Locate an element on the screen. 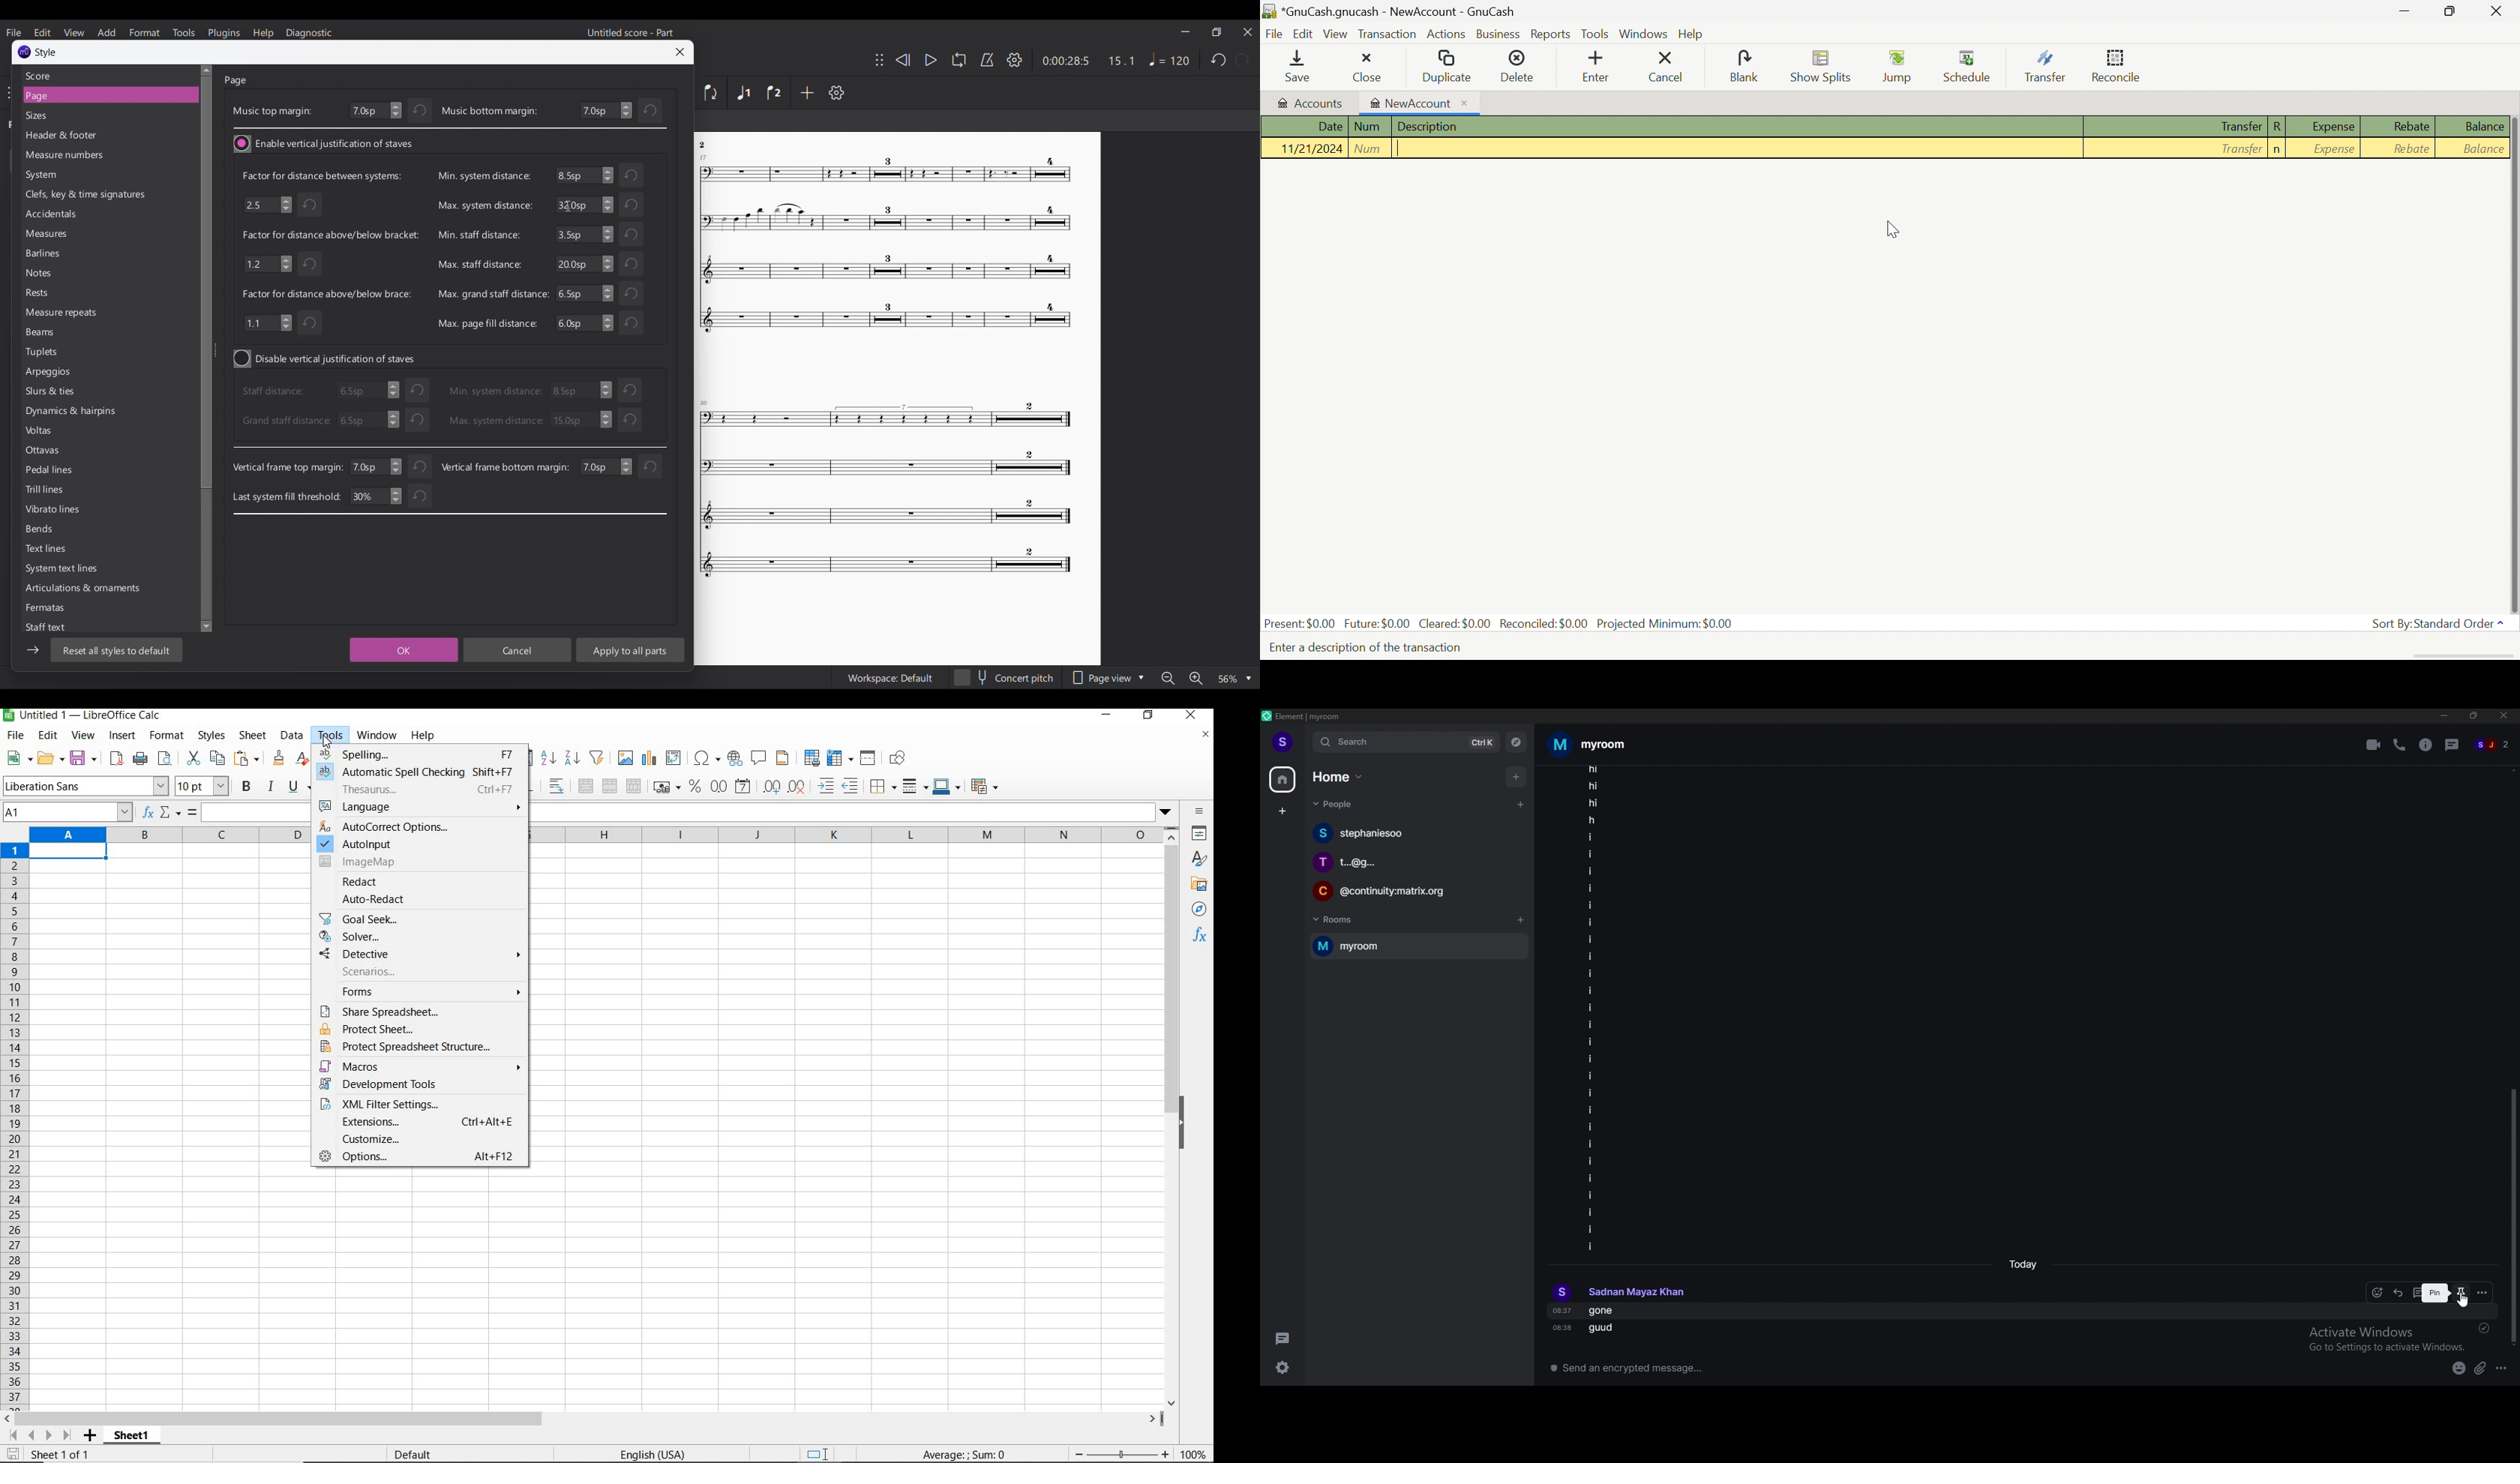 The image size is (2520, 1484). voice call is located at coordinates (2399, 745).